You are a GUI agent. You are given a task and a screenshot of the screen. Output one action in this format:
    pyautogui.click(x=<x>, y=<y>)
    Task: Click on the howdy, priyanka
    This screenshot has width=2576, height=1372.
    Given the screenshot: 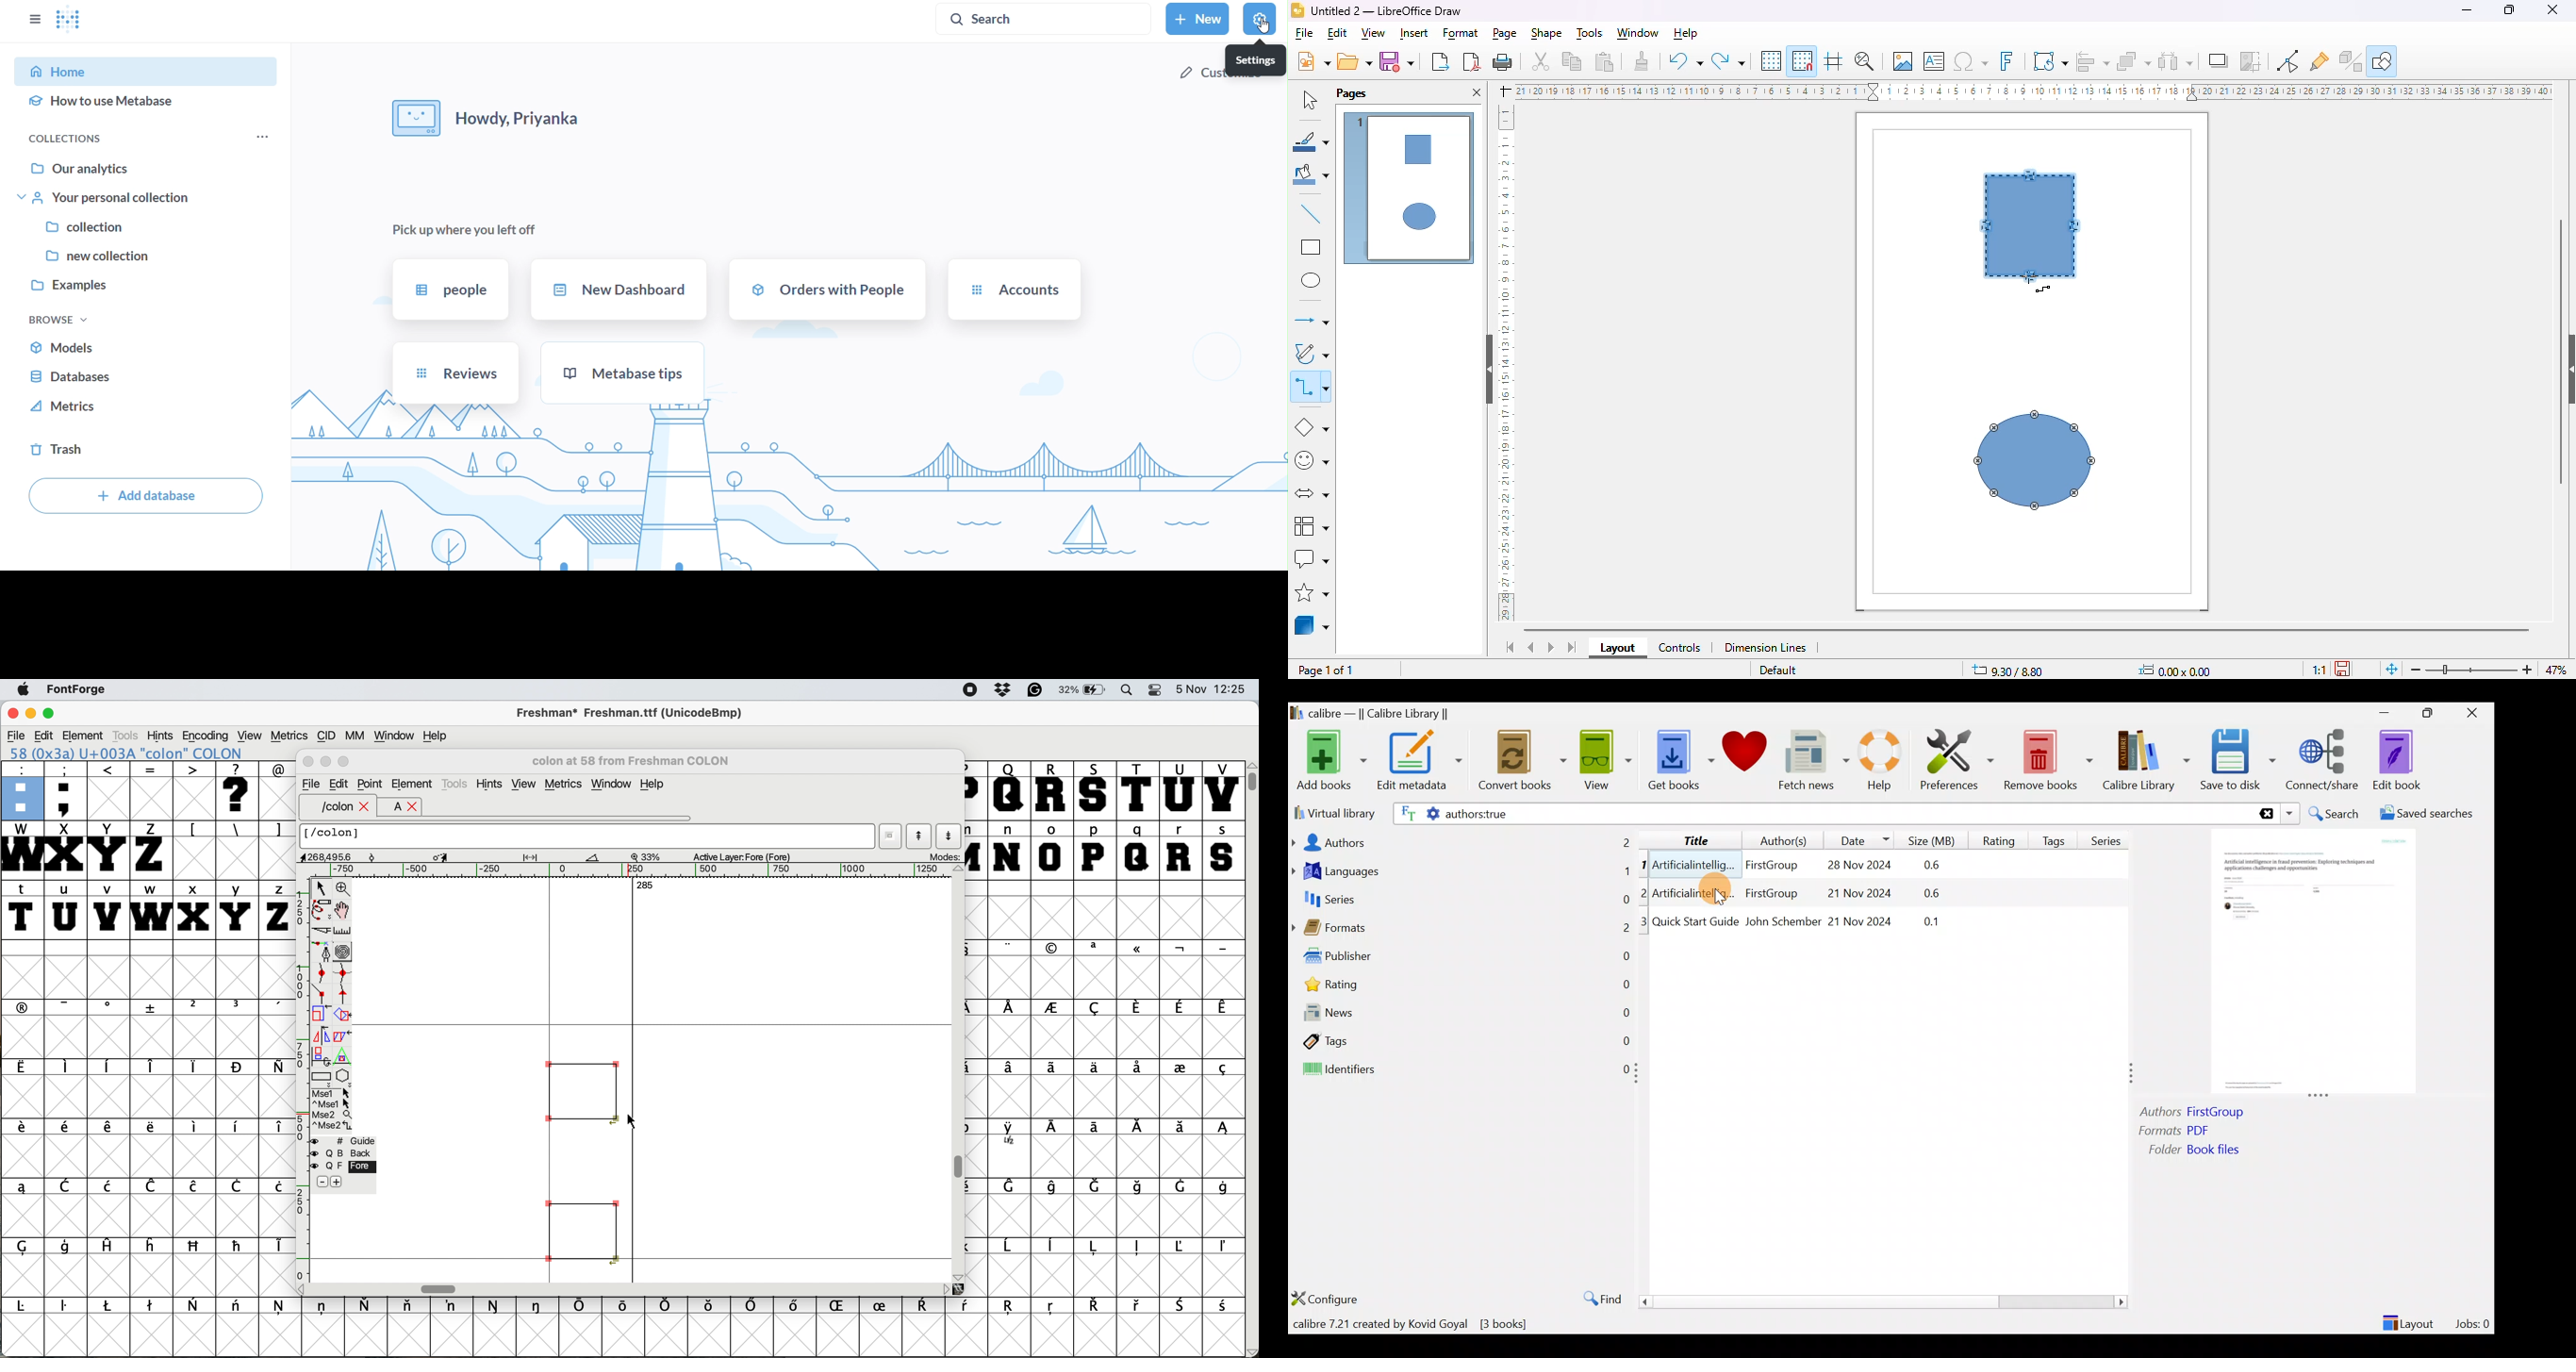 What is the action you would take?
    pyautogui.click(x=488, y=120)
    